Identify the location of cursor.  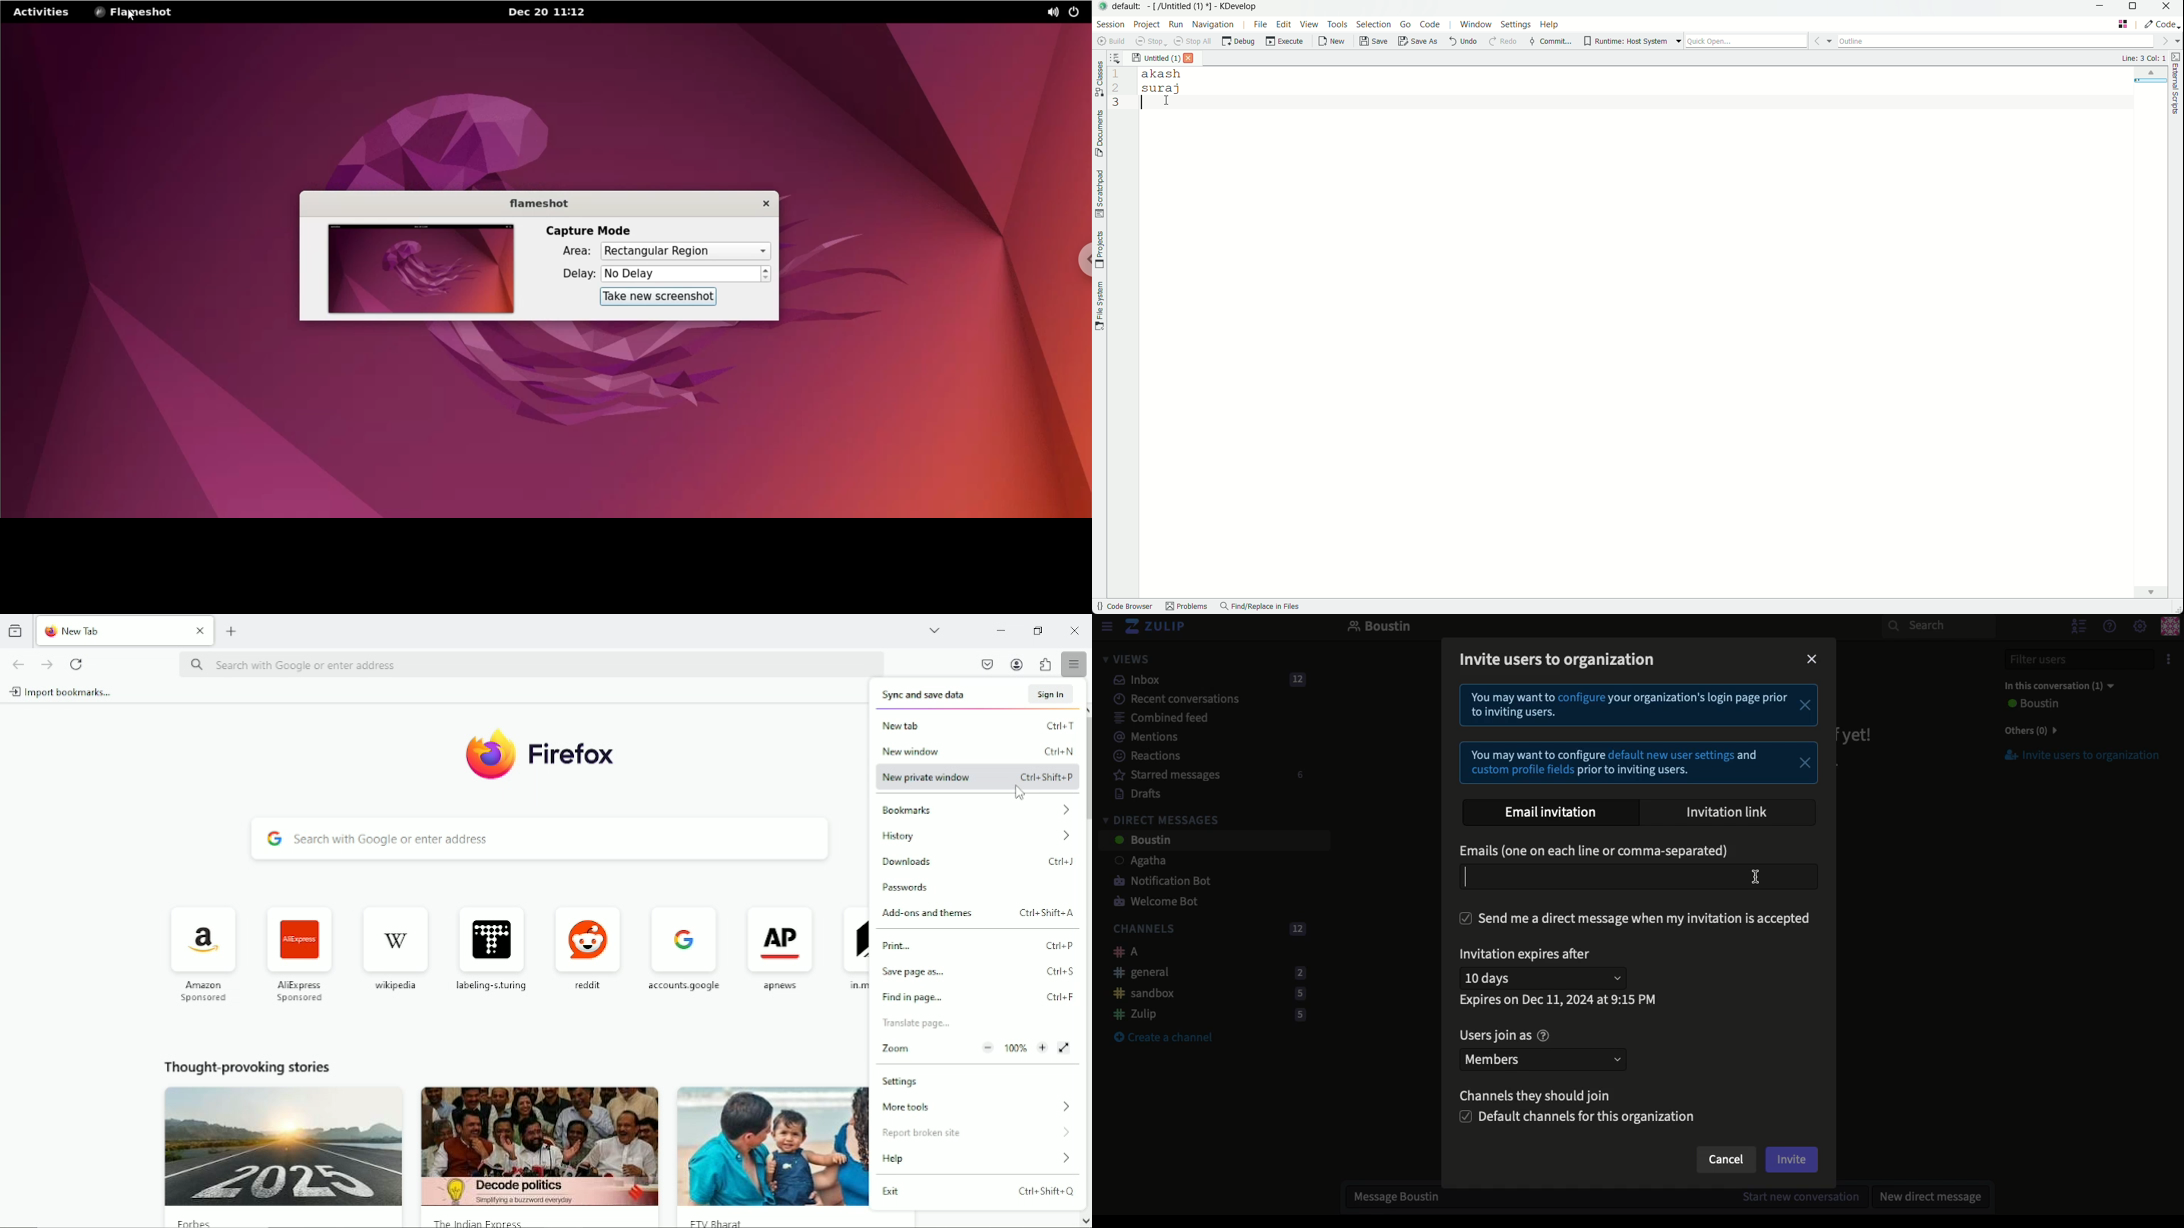
(131, 18).